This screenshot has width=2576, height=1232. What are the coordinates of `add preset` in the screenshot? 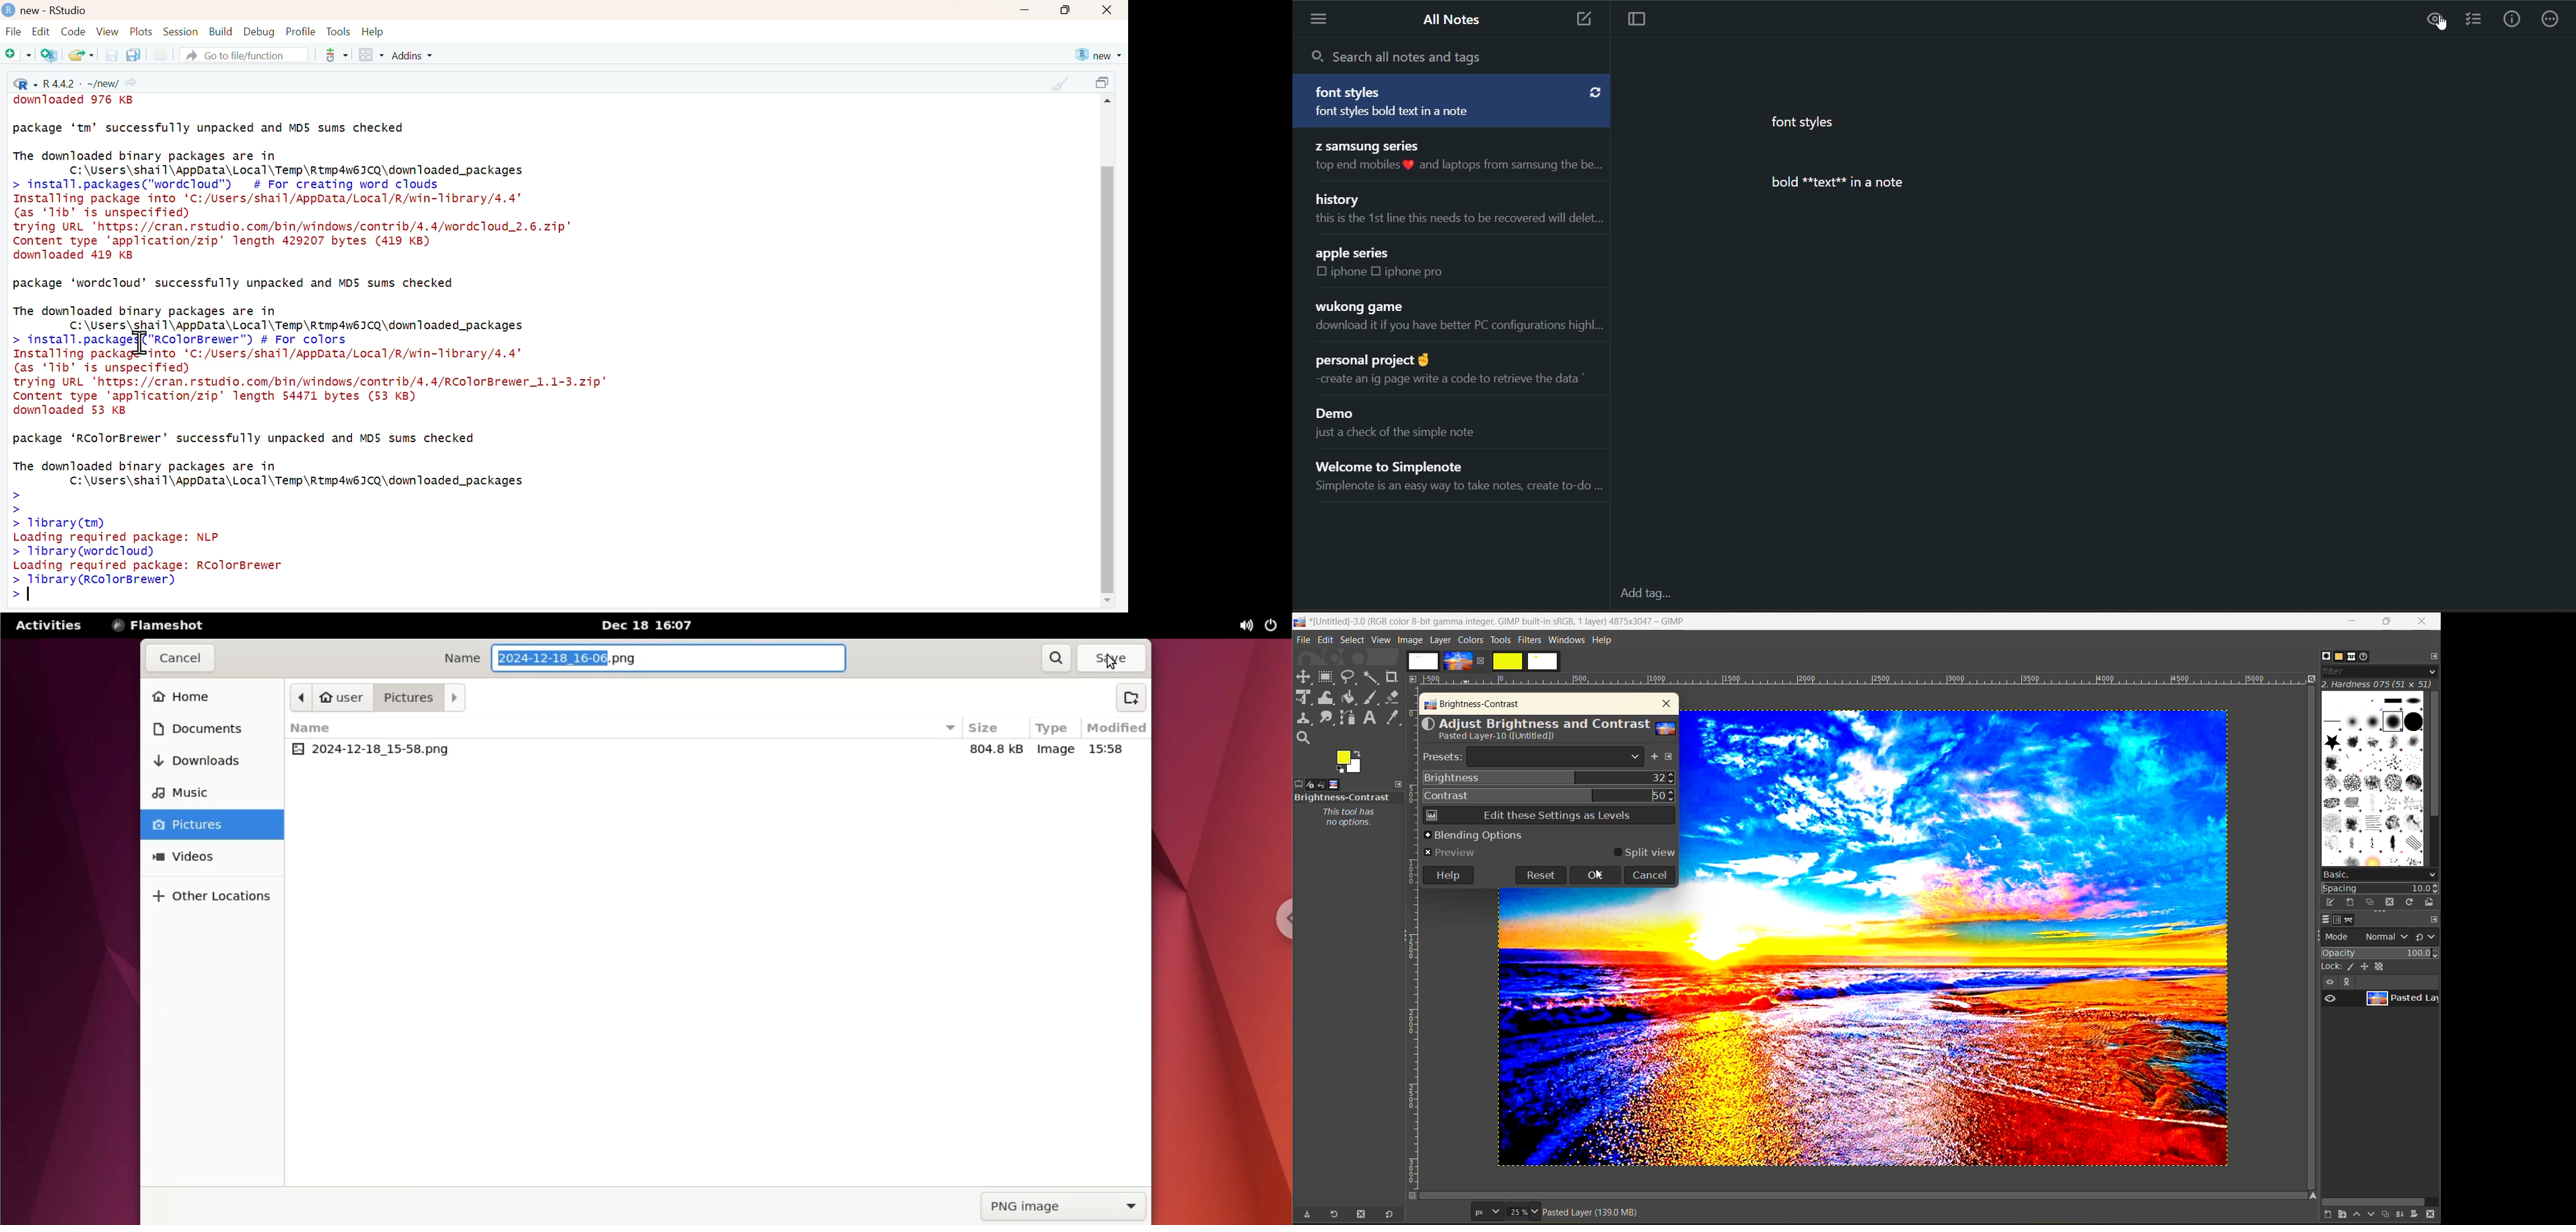 It's located at (1655, 758).